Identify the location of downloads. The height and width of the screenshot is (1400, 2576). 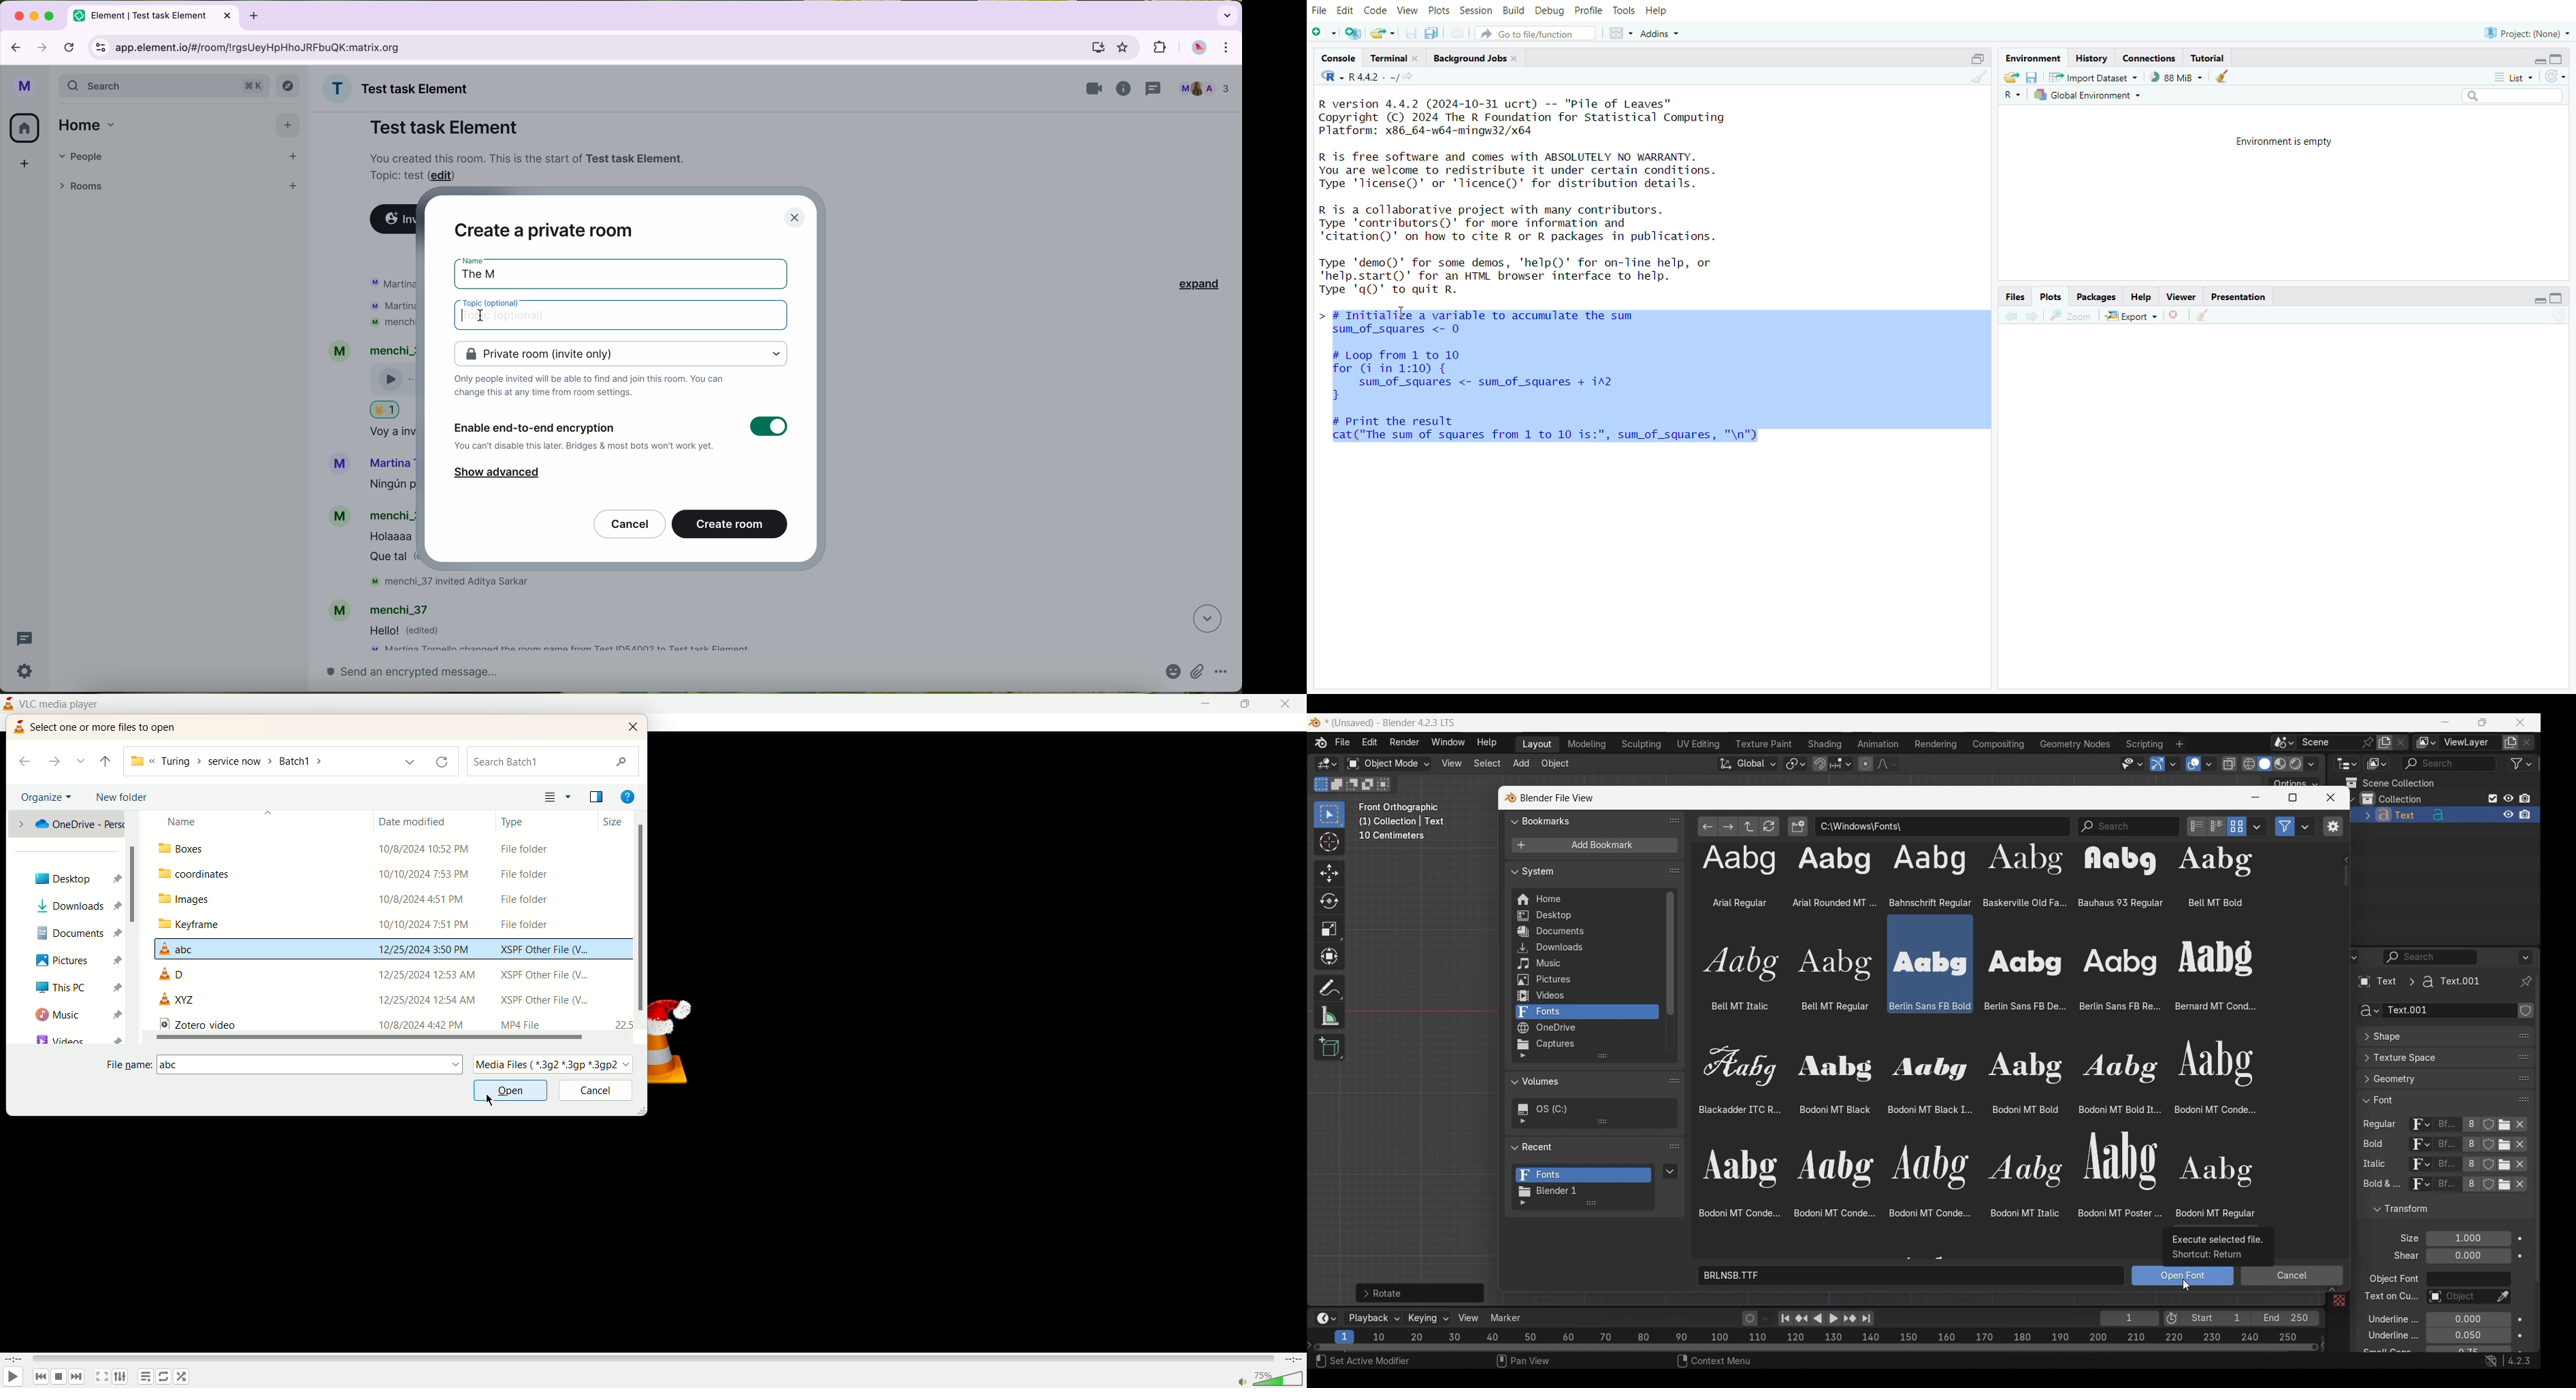
(76, 907).